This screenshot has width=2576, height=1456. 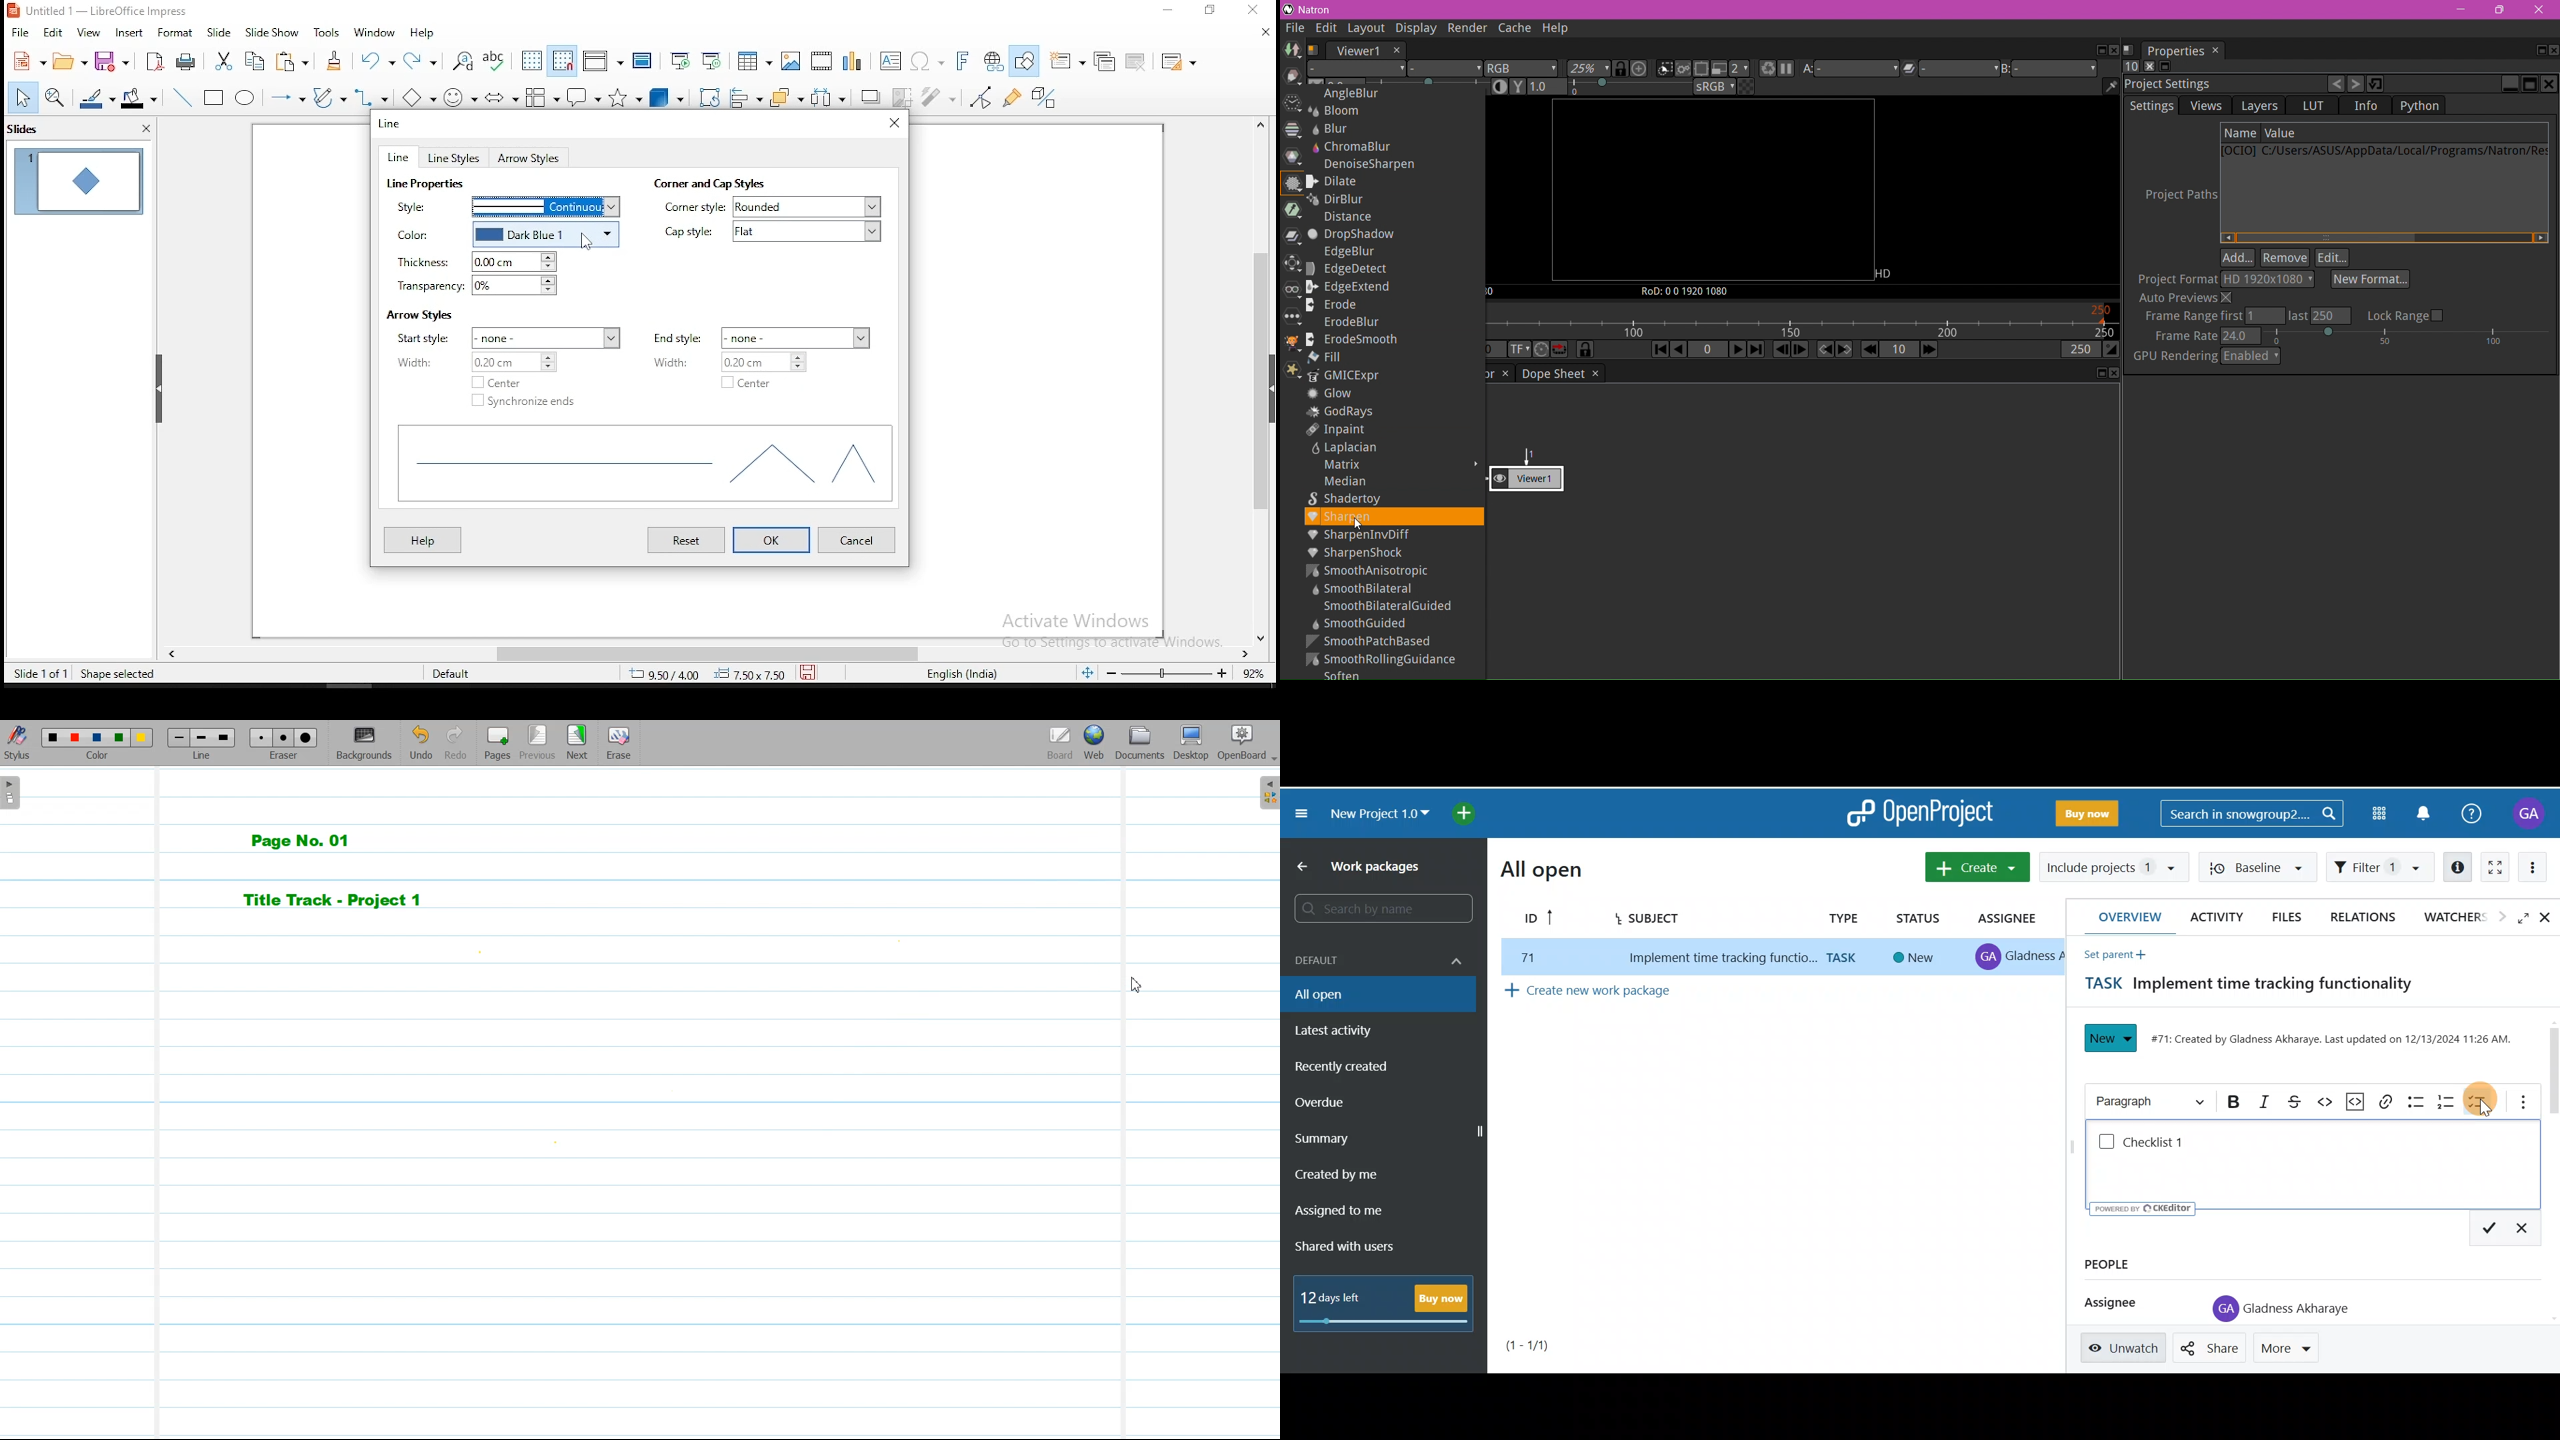 What do you see at coordinates (2011, 919) in the screenshot?
I see `Assignee` at bounding box center [2011, 919].